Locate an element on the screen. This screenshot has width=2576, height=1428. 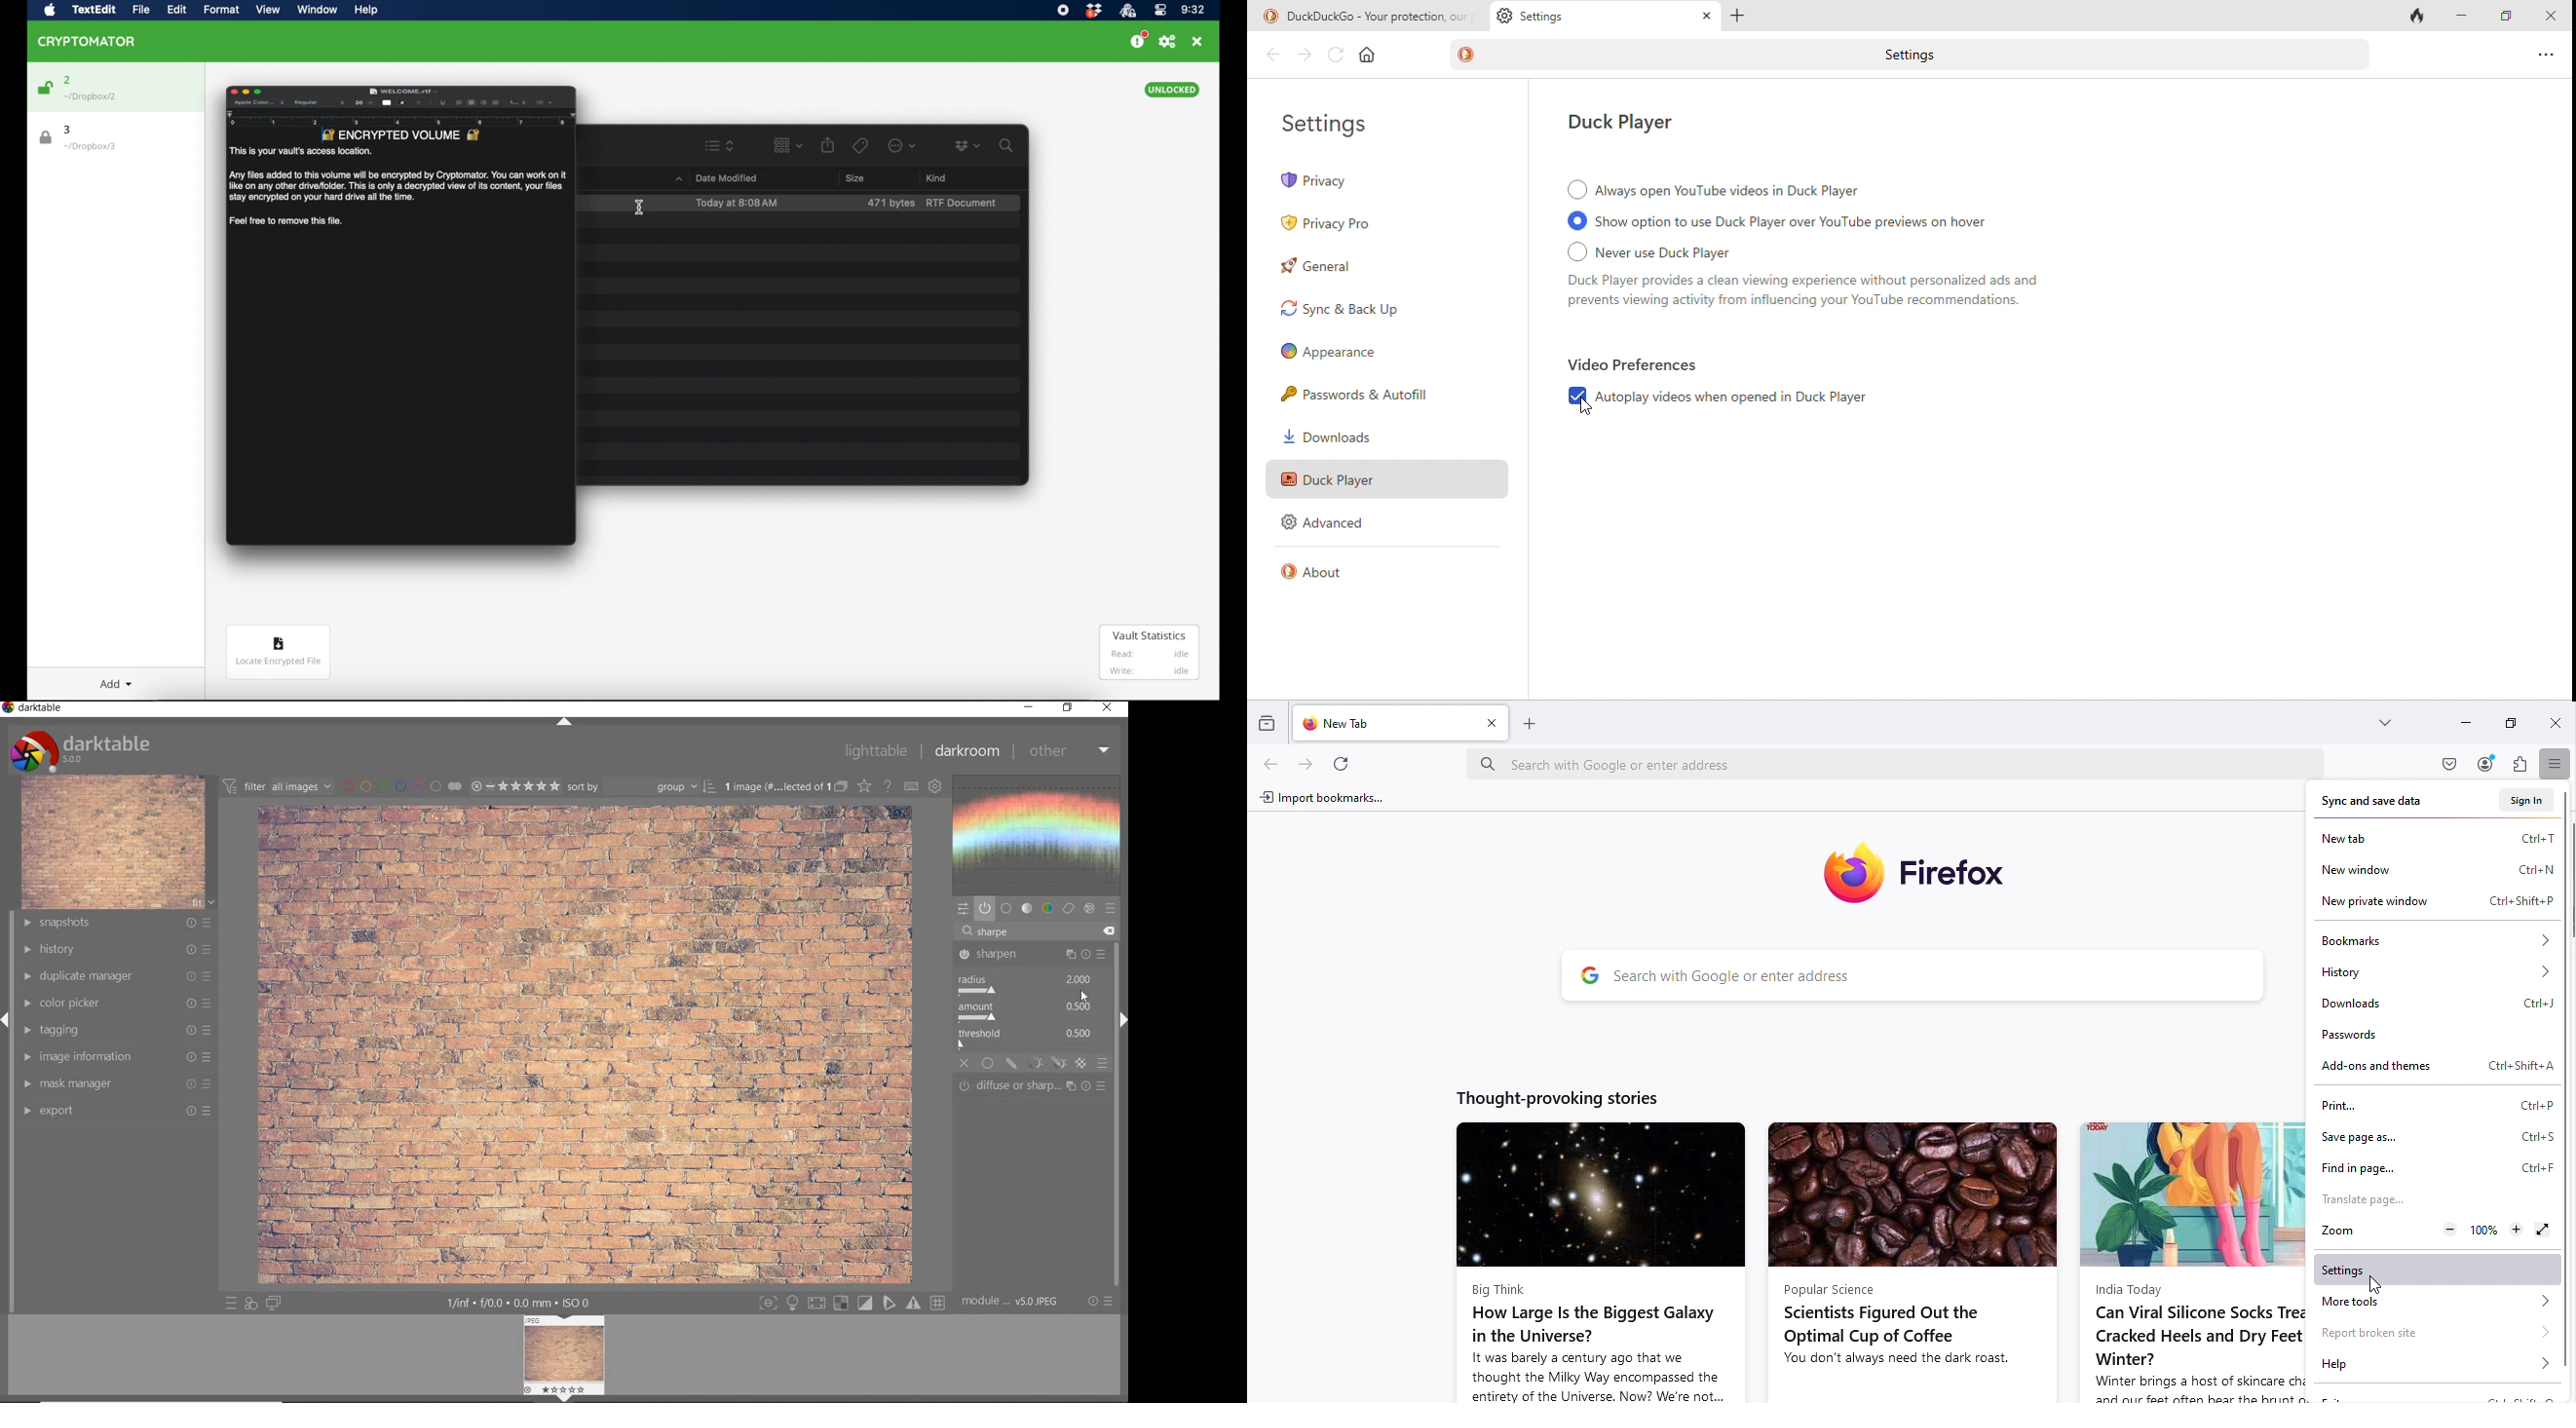
DELETED is located at coordinates (1111, 931).